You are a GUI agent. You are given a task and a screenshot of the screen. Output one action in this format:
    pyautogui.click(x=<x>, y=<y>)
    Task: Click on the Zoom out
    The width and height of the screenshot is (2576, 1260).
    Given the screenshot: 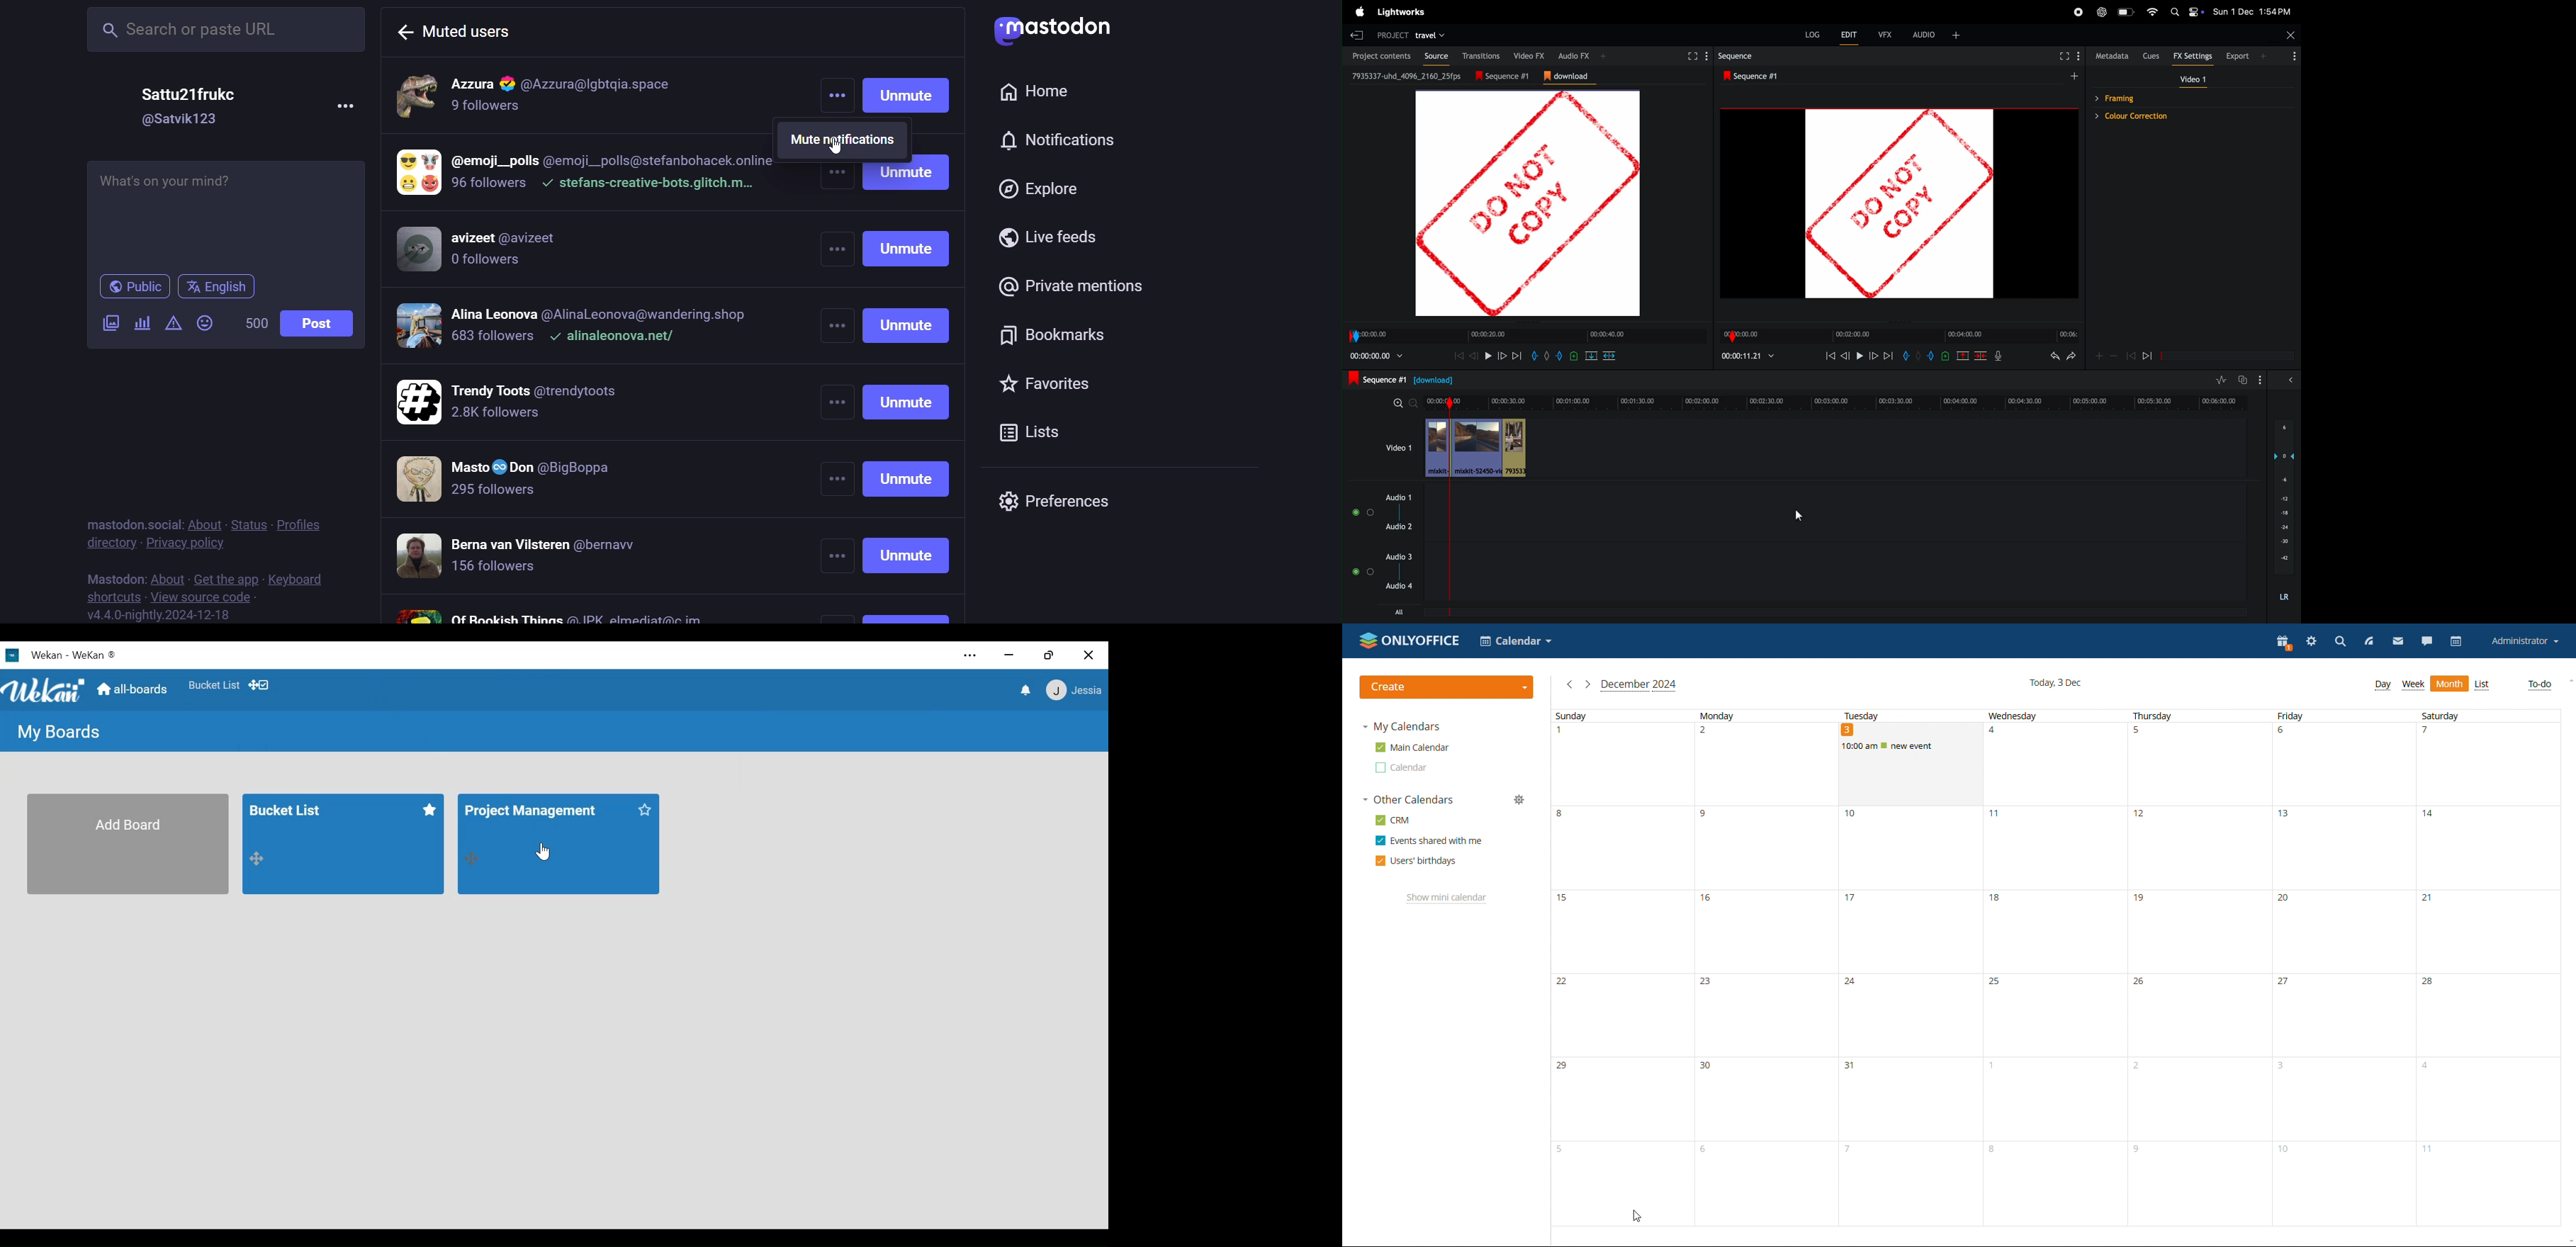 What is the action you would take?
    pyautogui.click(x=1413, y=403)
    